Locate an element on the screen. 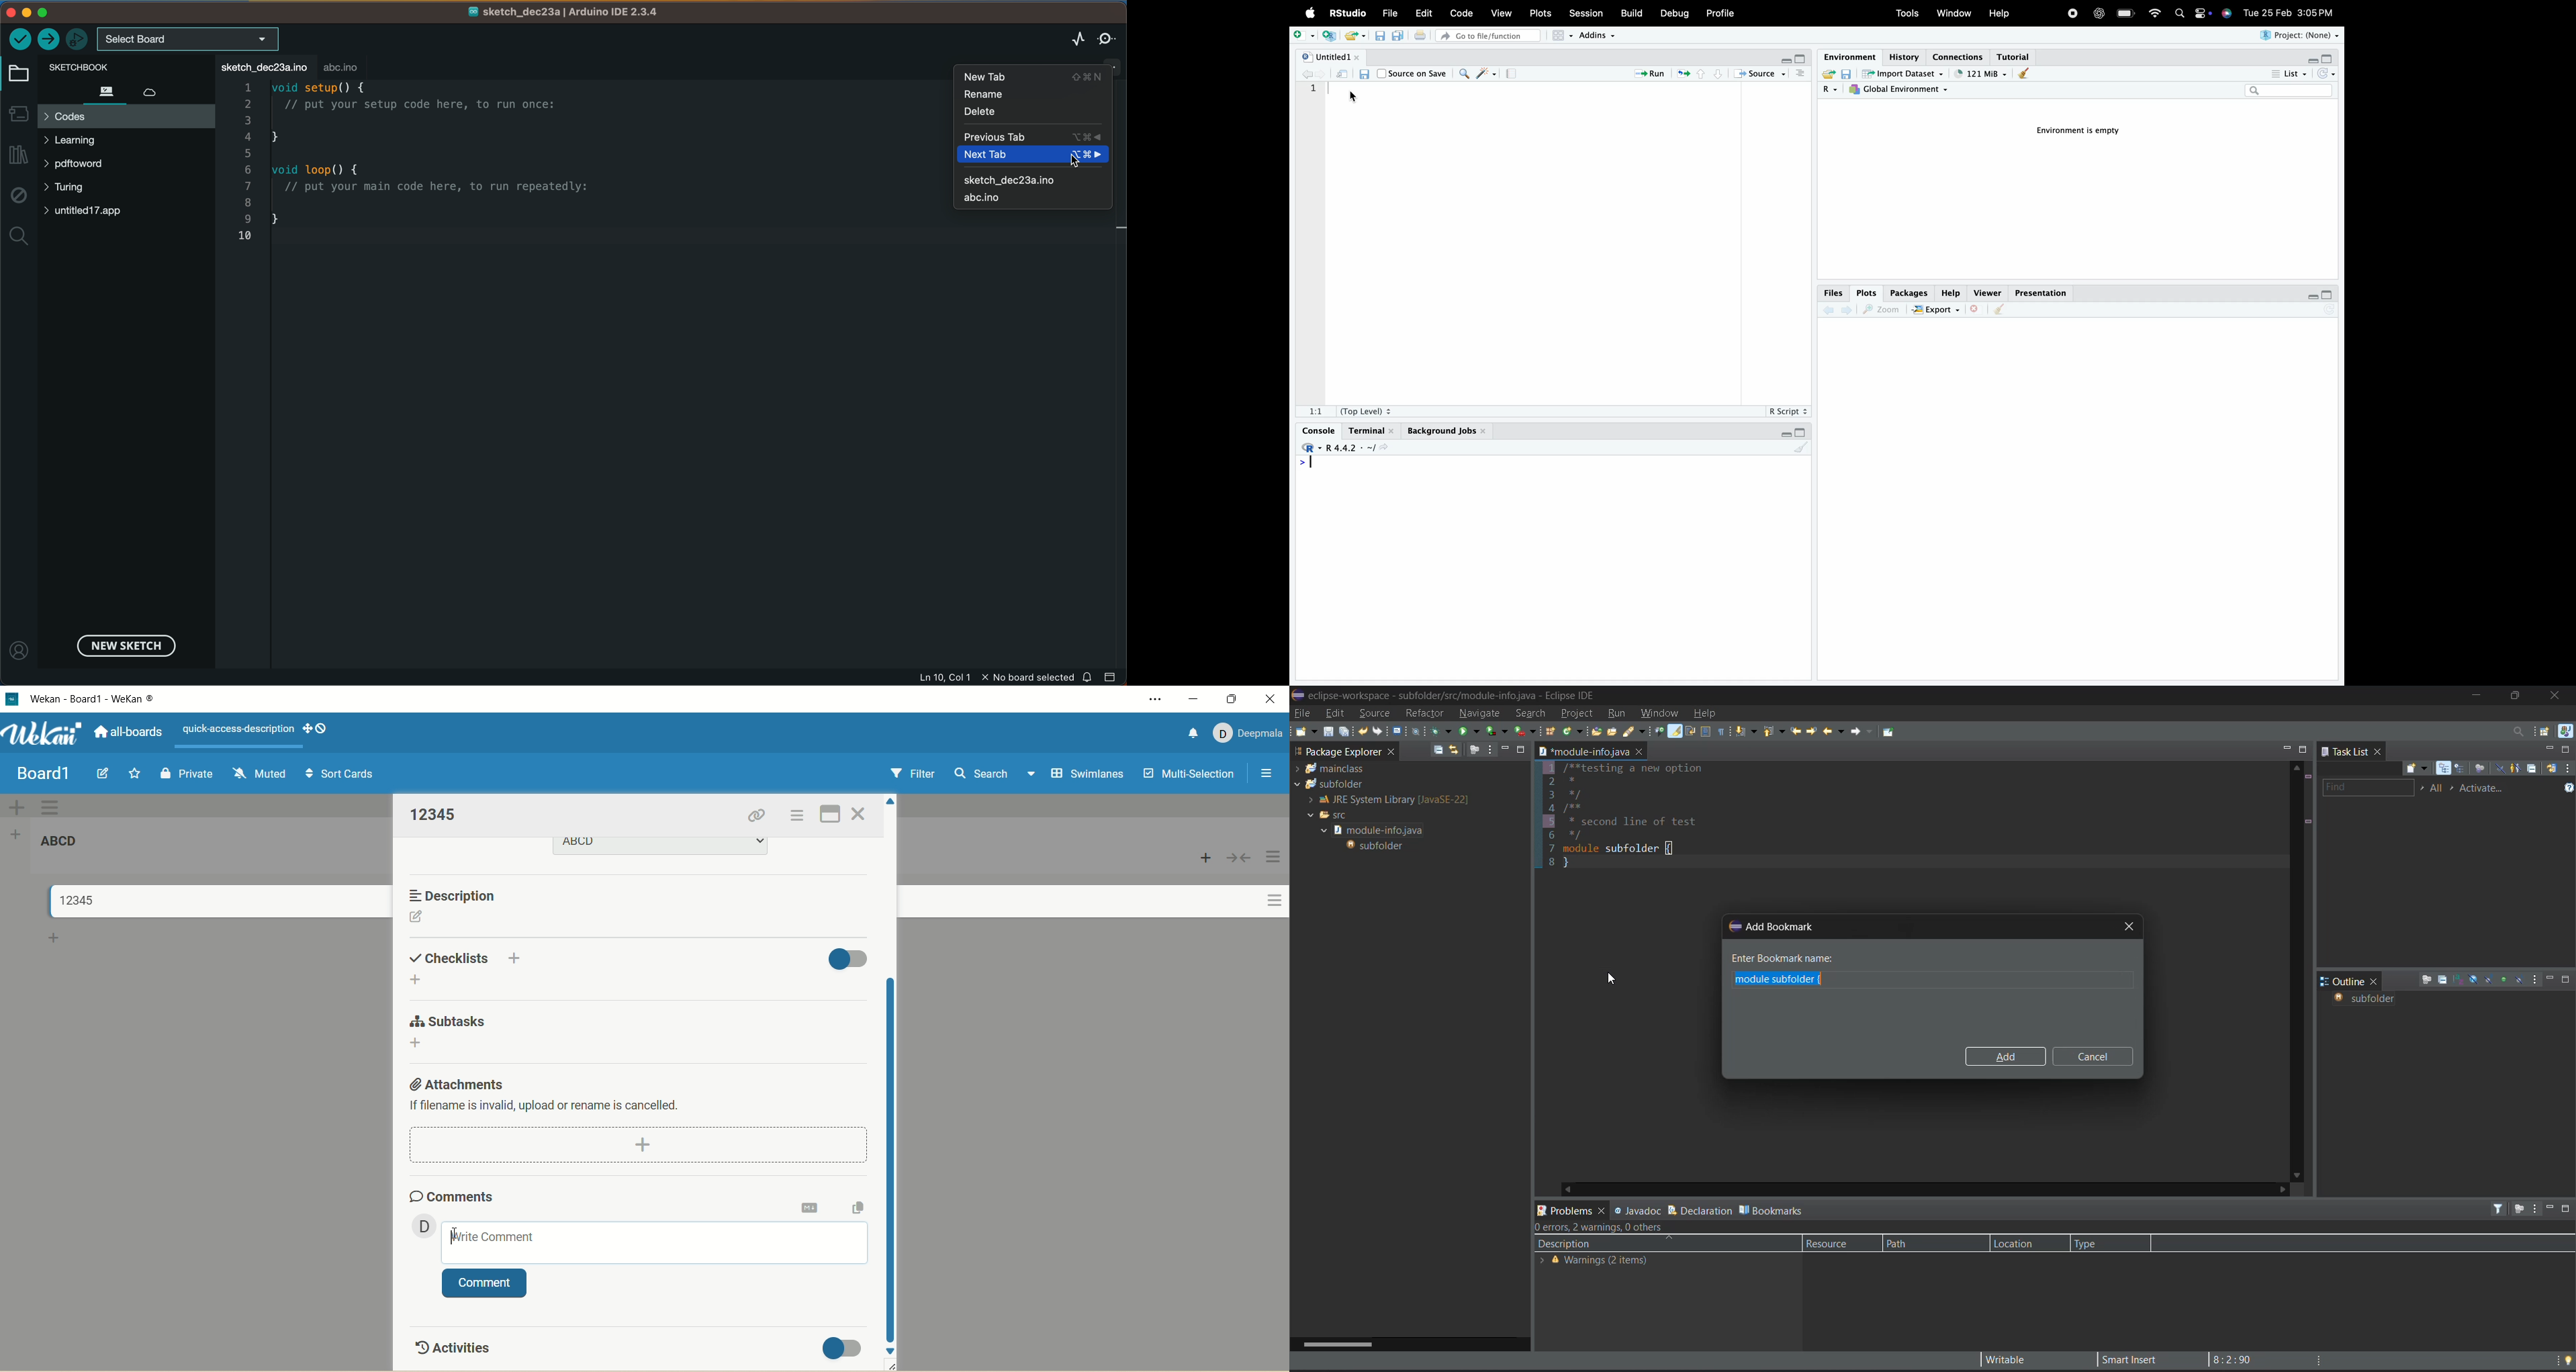 This screenshot has height=1372, width=2576. Posts is located at coordinates (1541, 14).